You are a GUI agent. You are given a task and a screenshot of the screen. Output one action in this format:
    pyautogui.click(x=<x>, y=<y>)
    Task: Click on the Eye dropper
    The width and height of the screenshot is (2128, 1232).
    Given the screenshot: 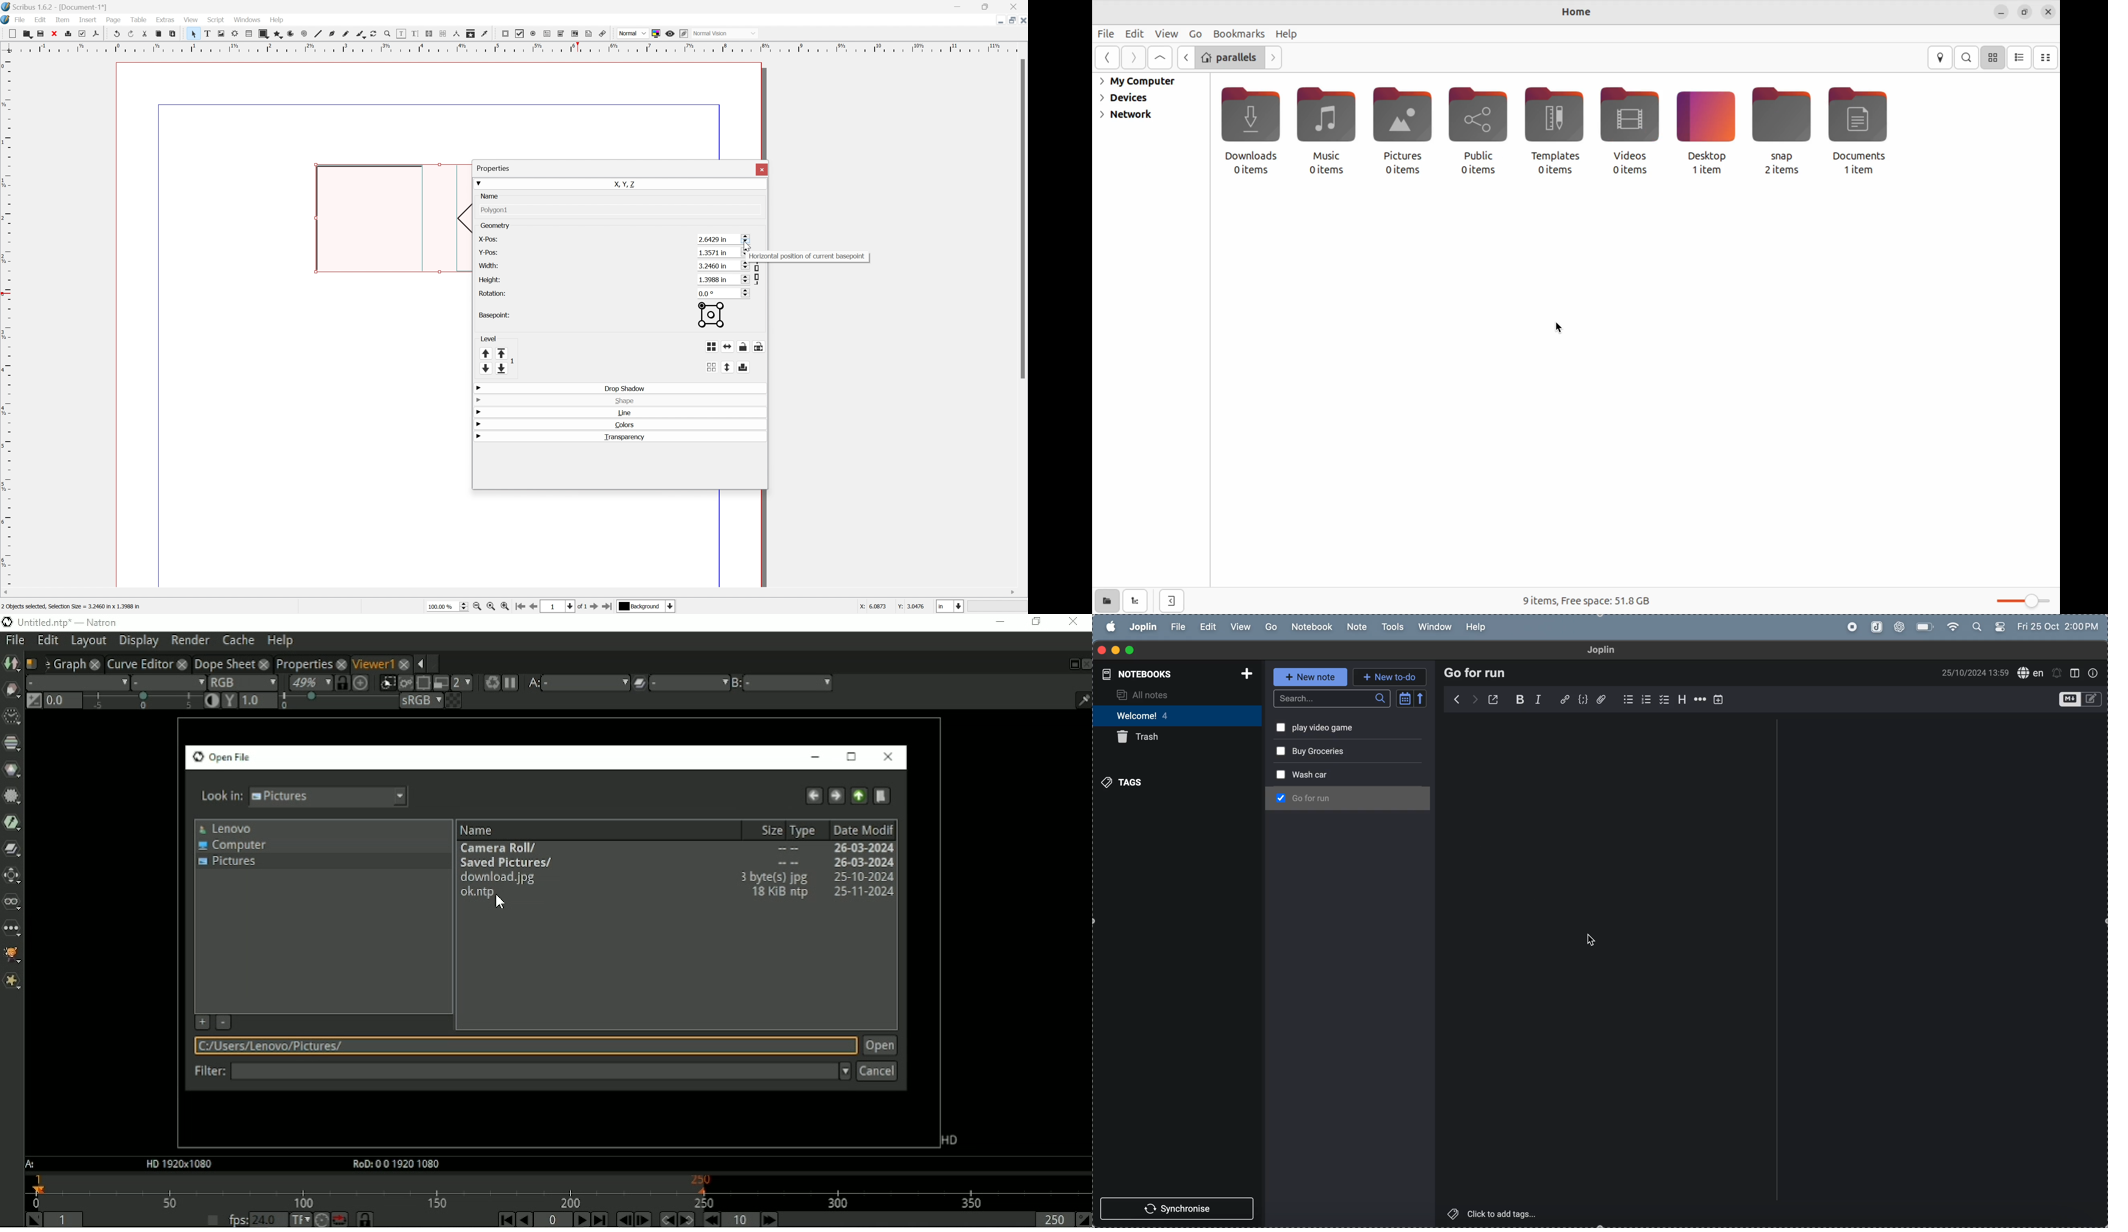 What is the action you would take?
    pyautogui.click(x=485, y=33)
    